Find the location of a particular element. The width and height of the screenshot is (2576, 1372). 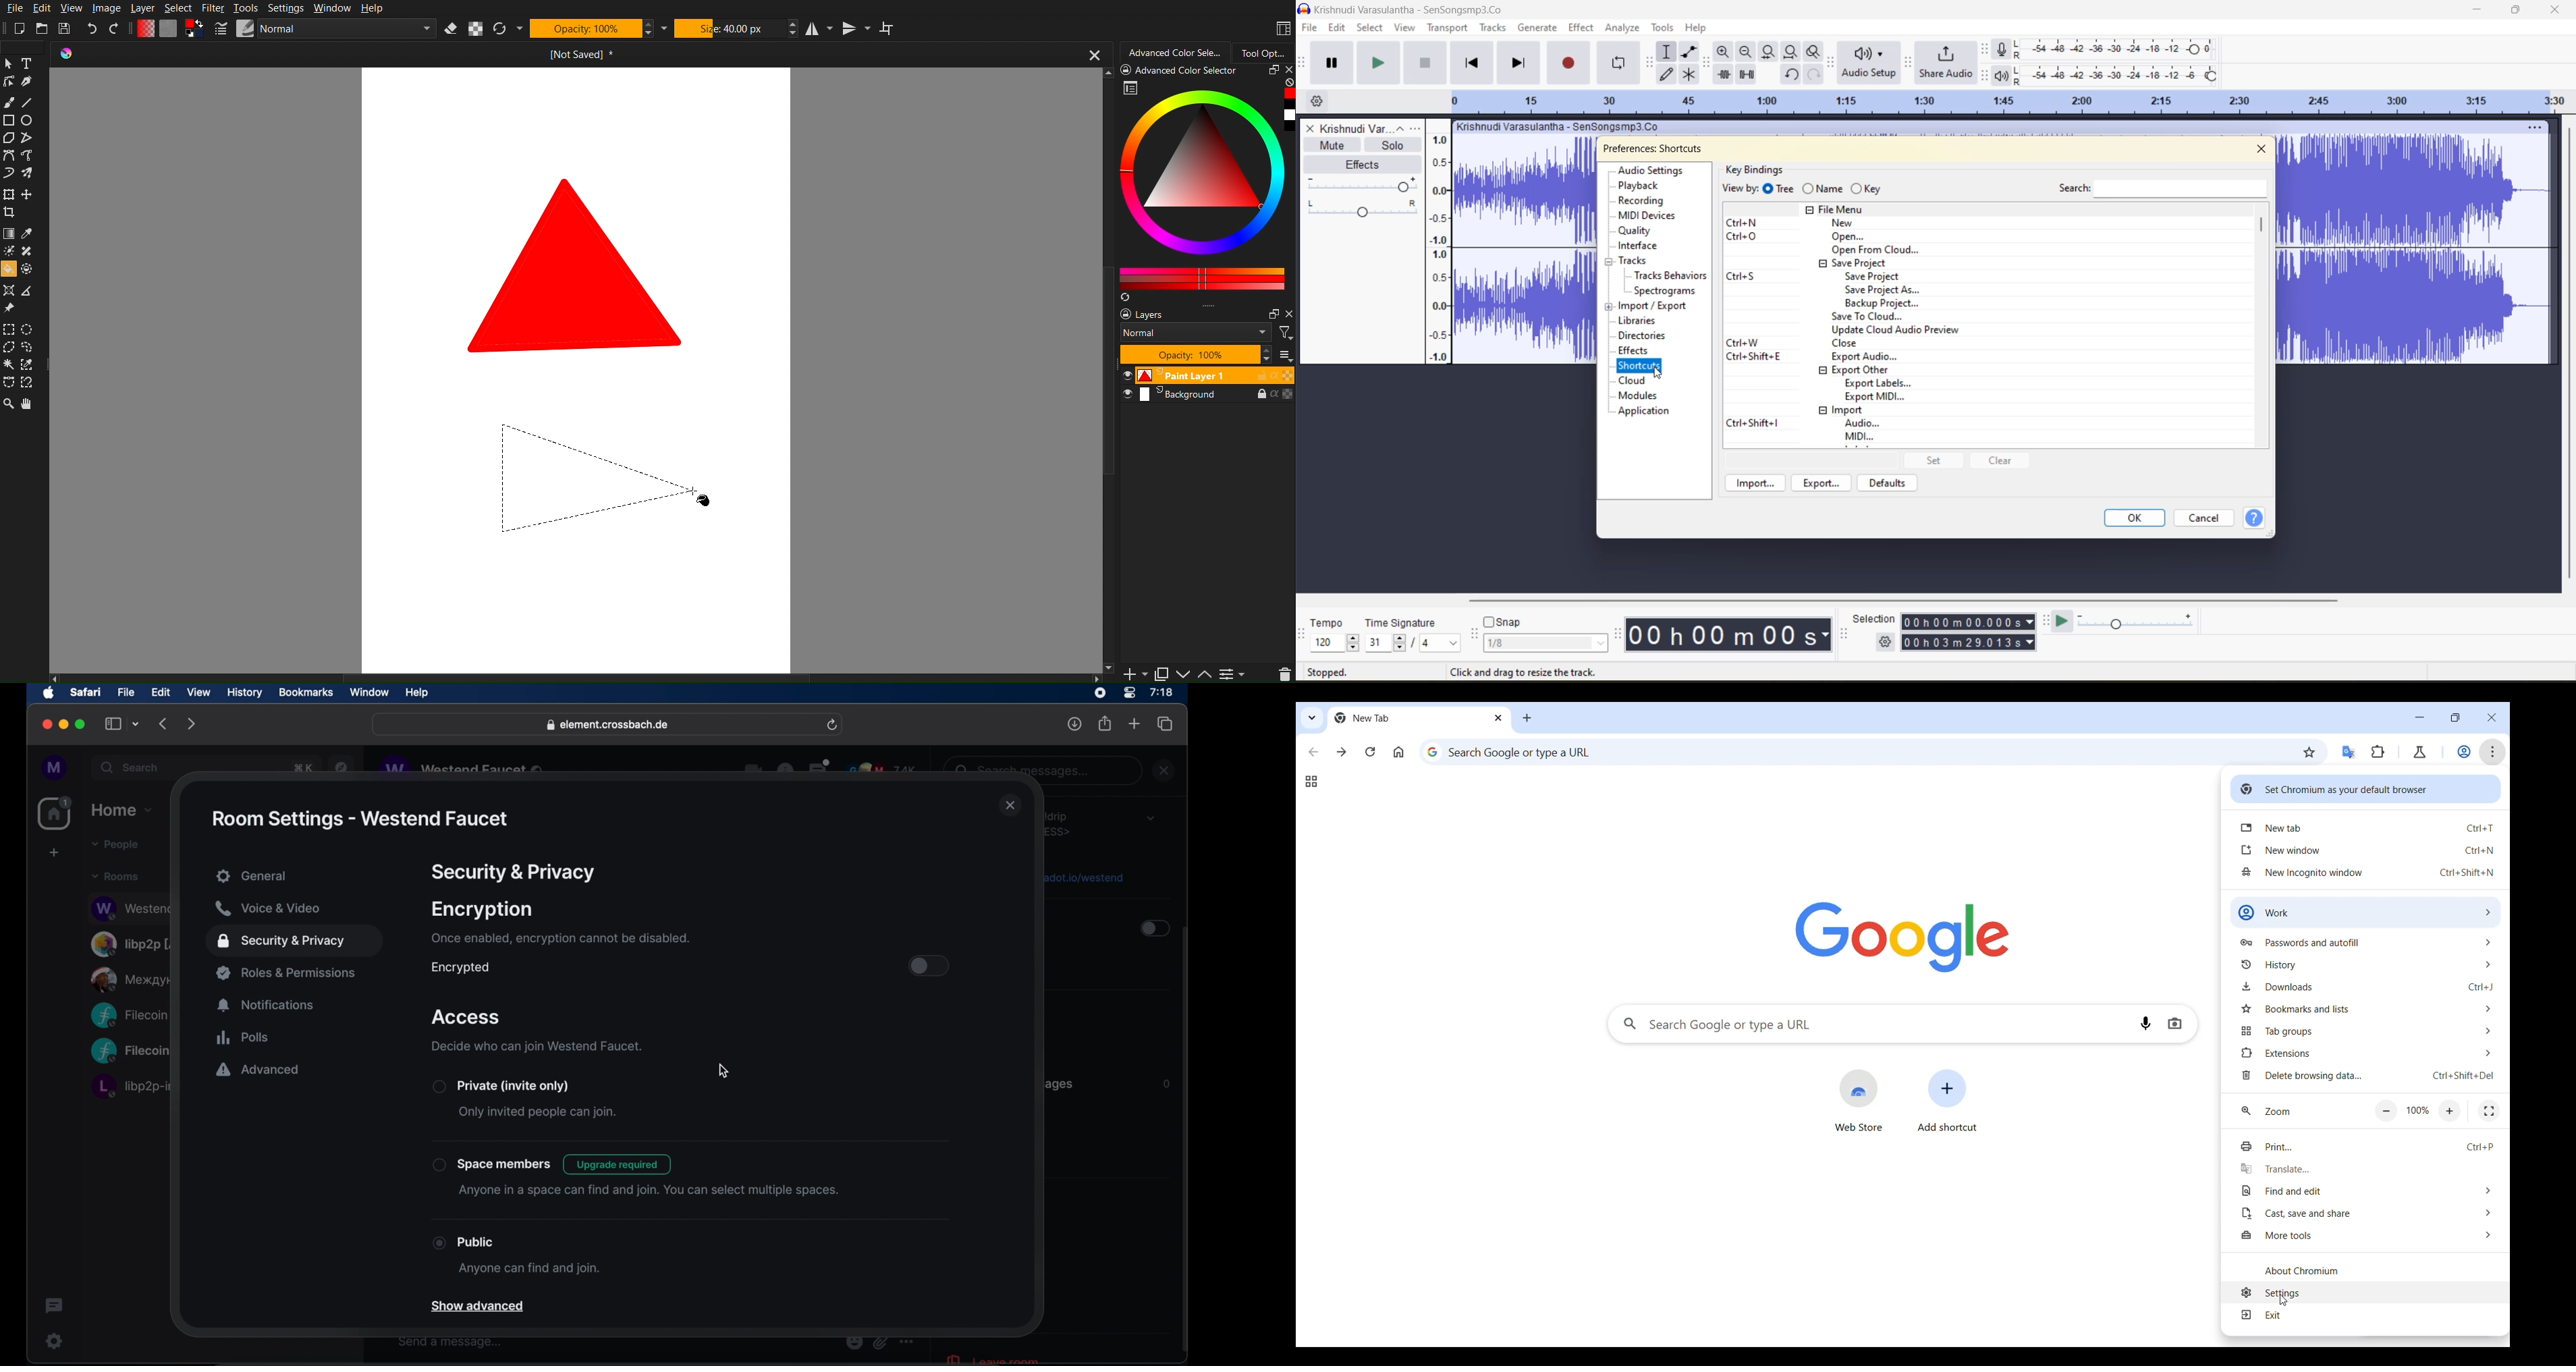

file is located at coordinates (1308, 30).